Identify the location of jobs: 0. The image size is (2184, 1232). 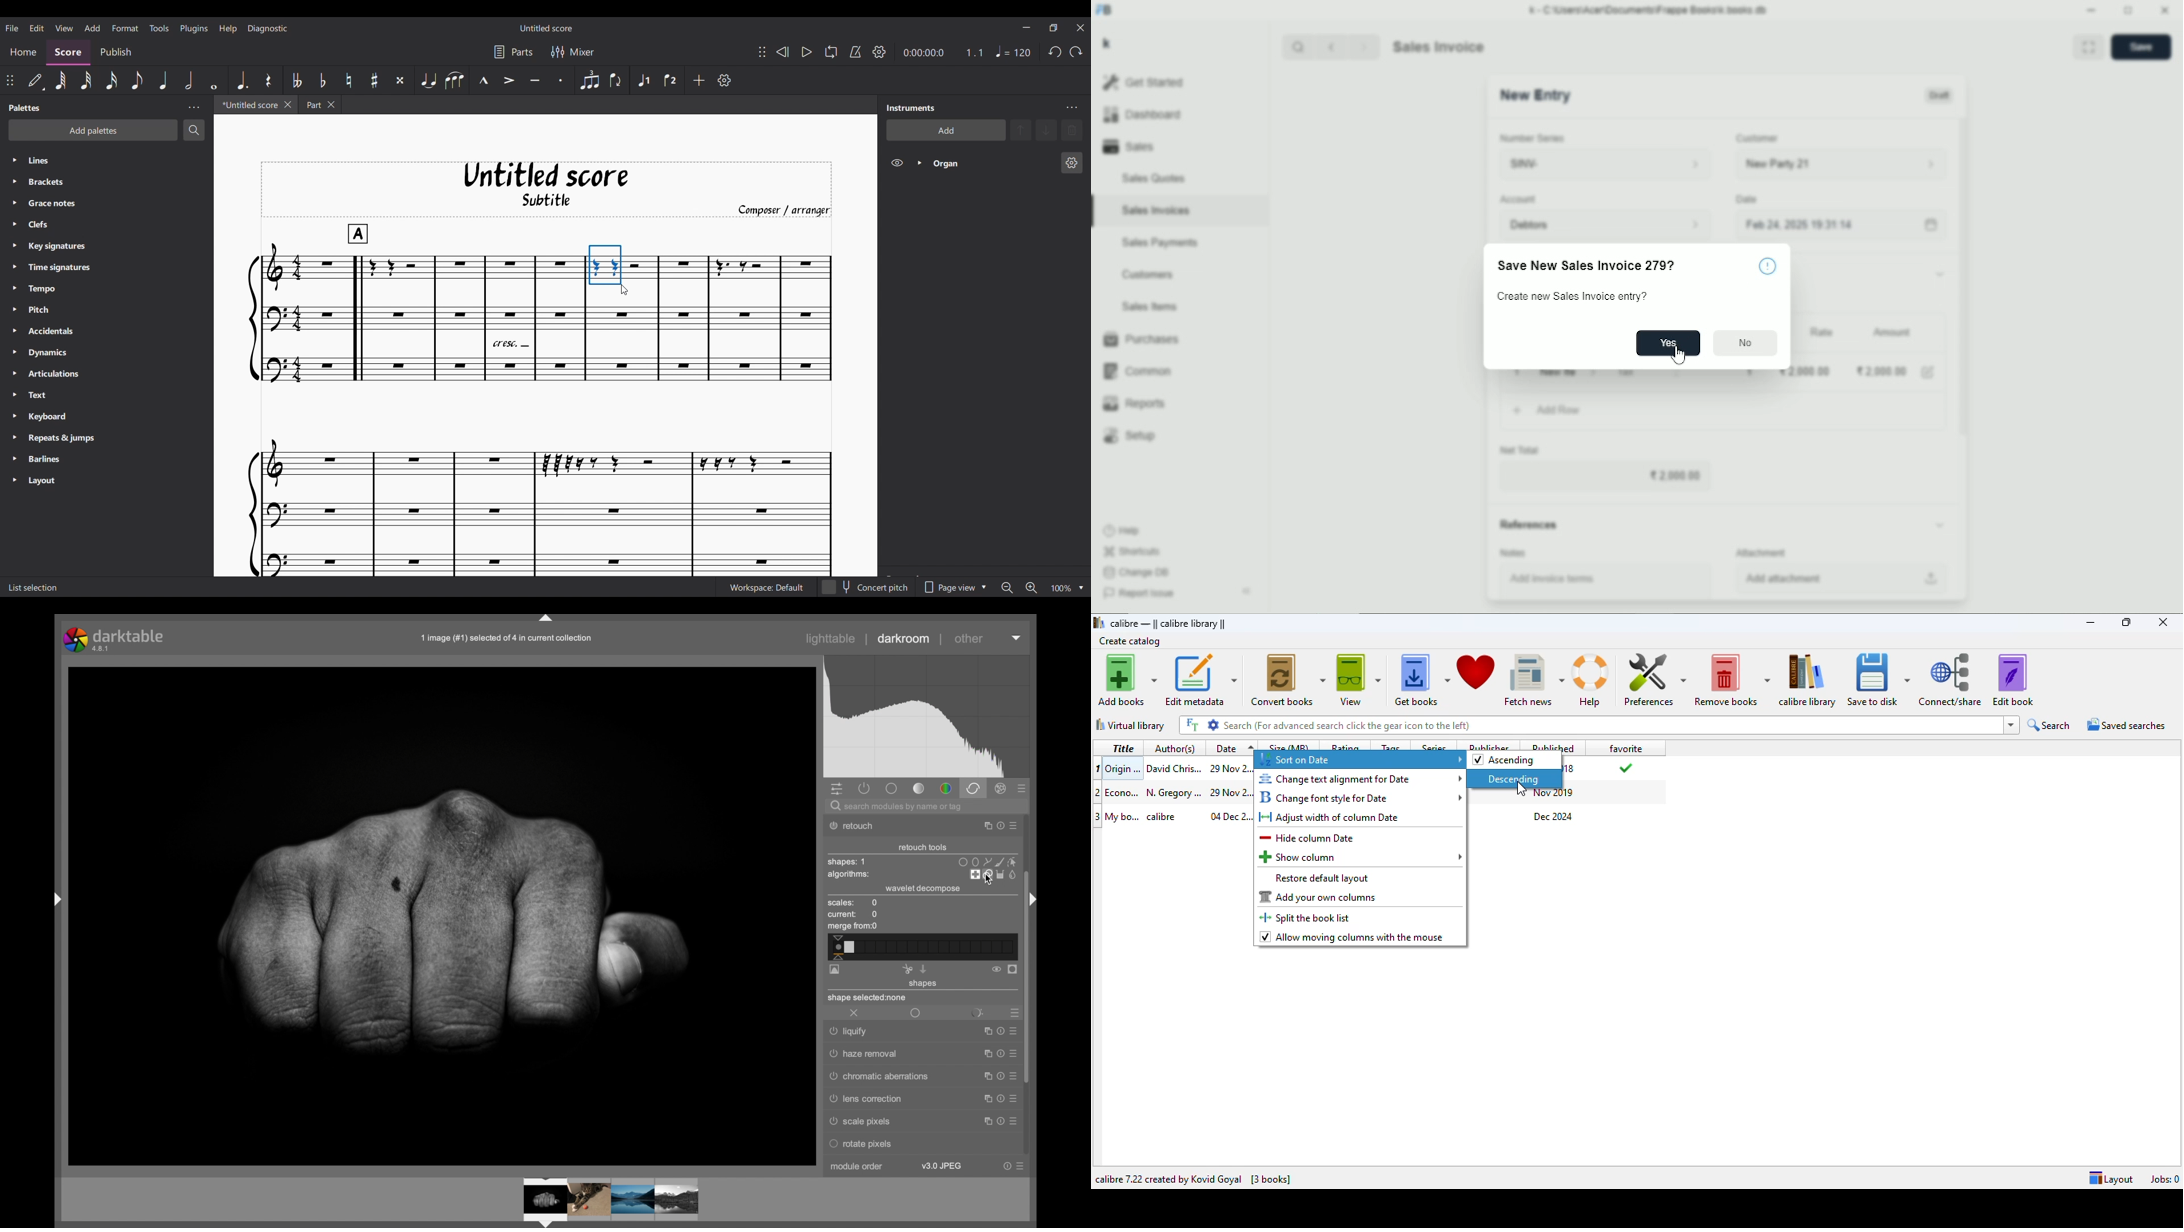
(2165, 1180).